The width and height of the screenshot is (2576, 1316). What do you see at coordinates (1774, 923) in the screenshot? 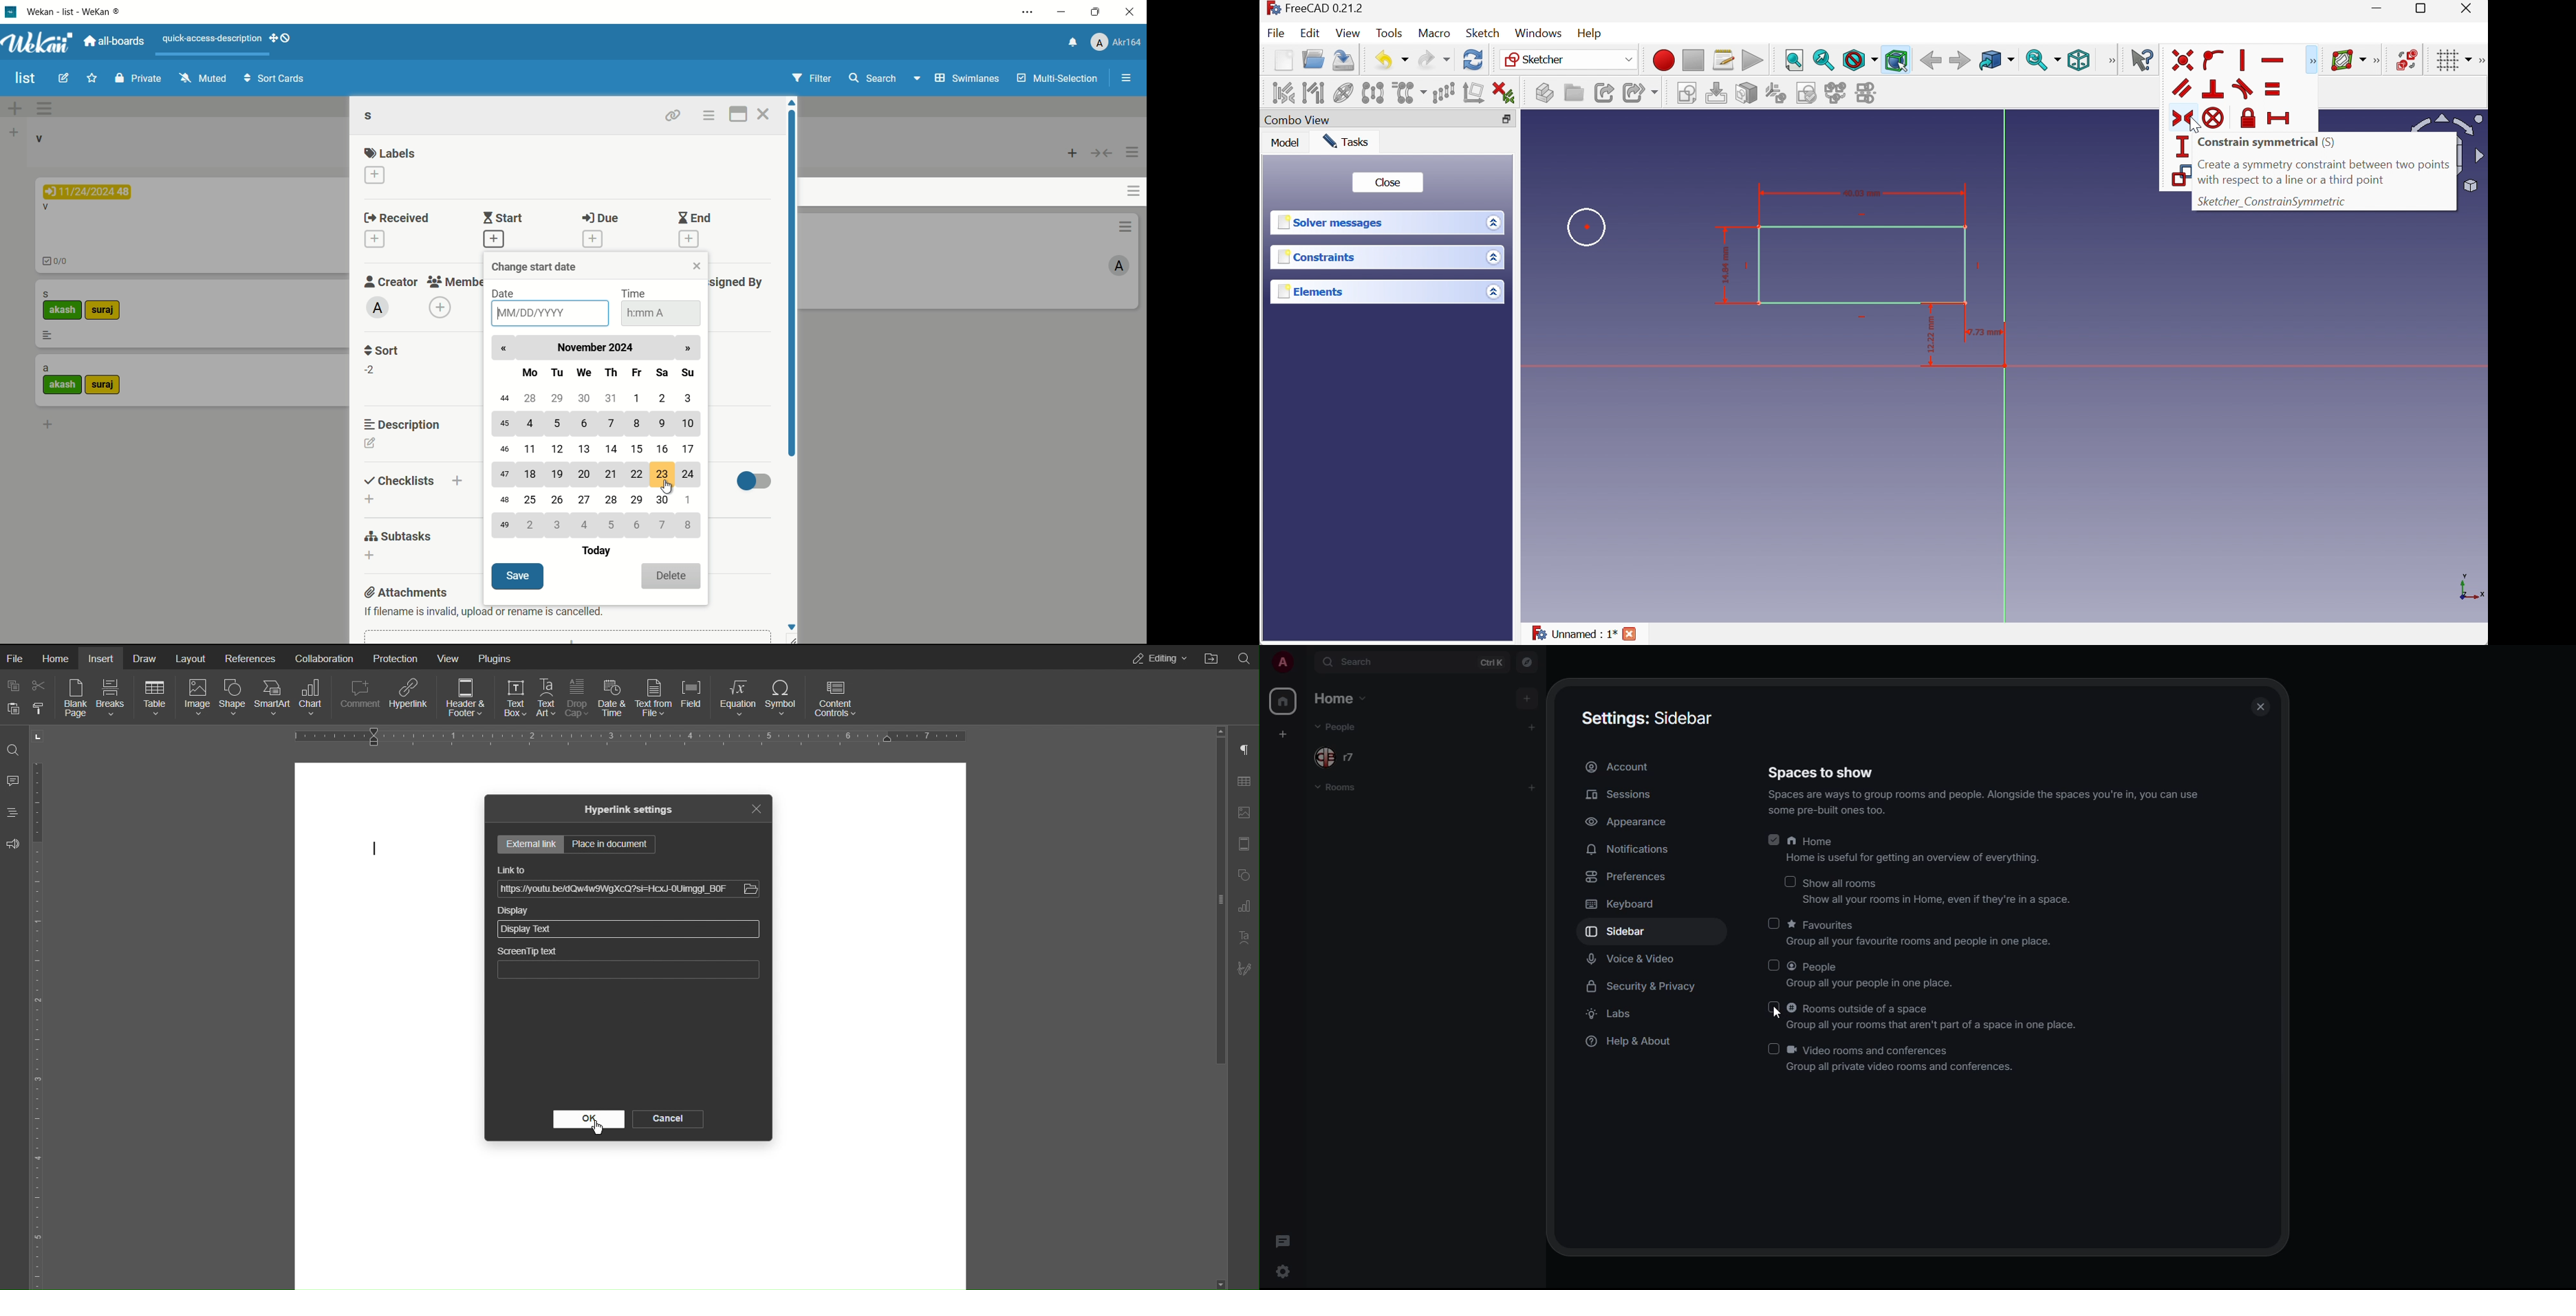
I see `click to enable` at bounding box center [1774, 923].